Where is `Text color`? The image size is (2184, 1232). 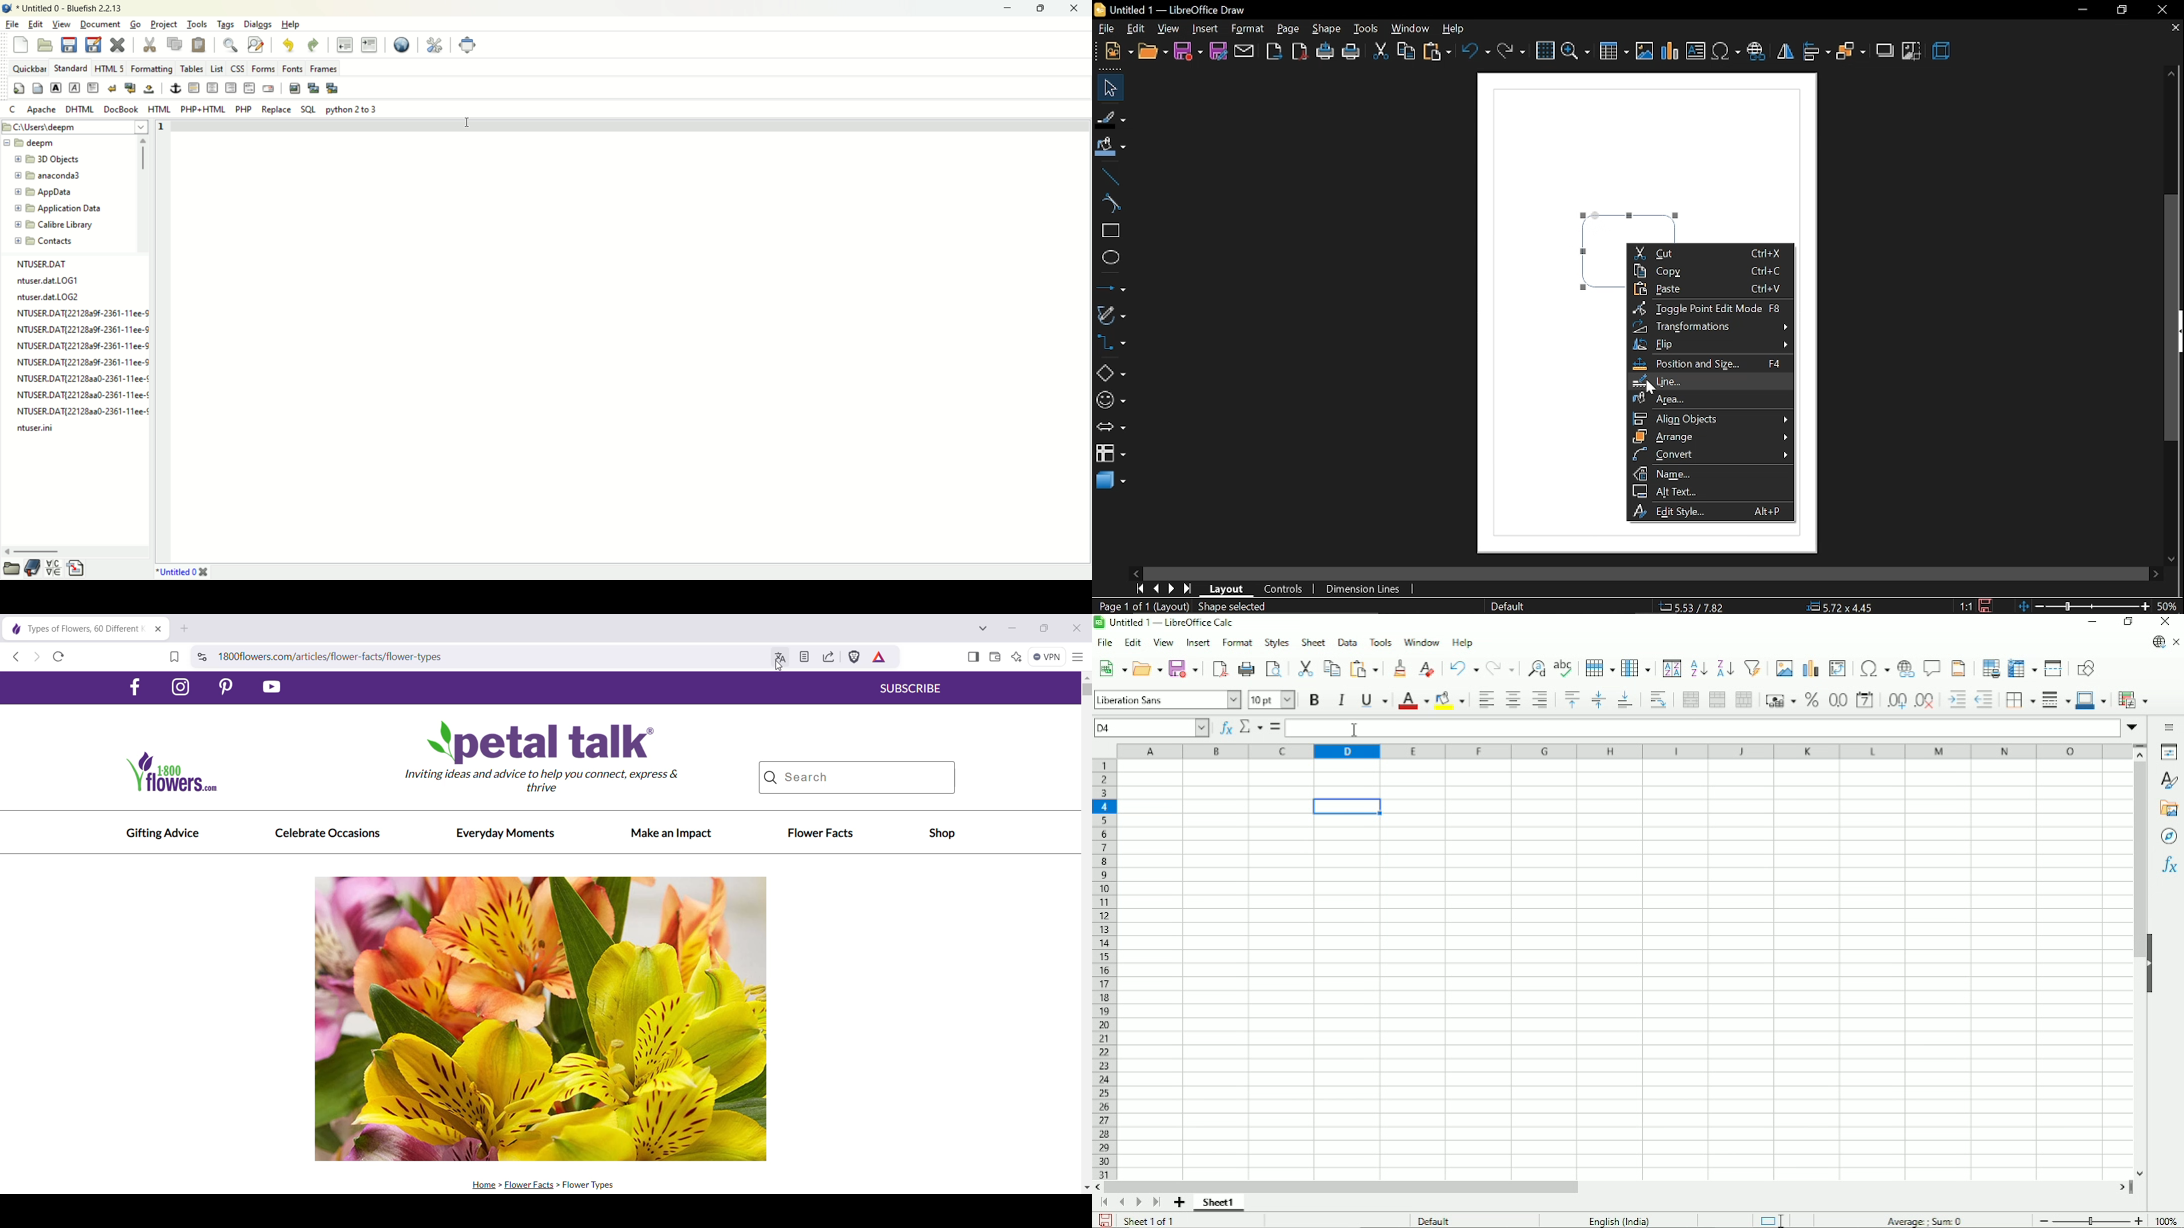 Text color is located at coordinates (1415, 700).